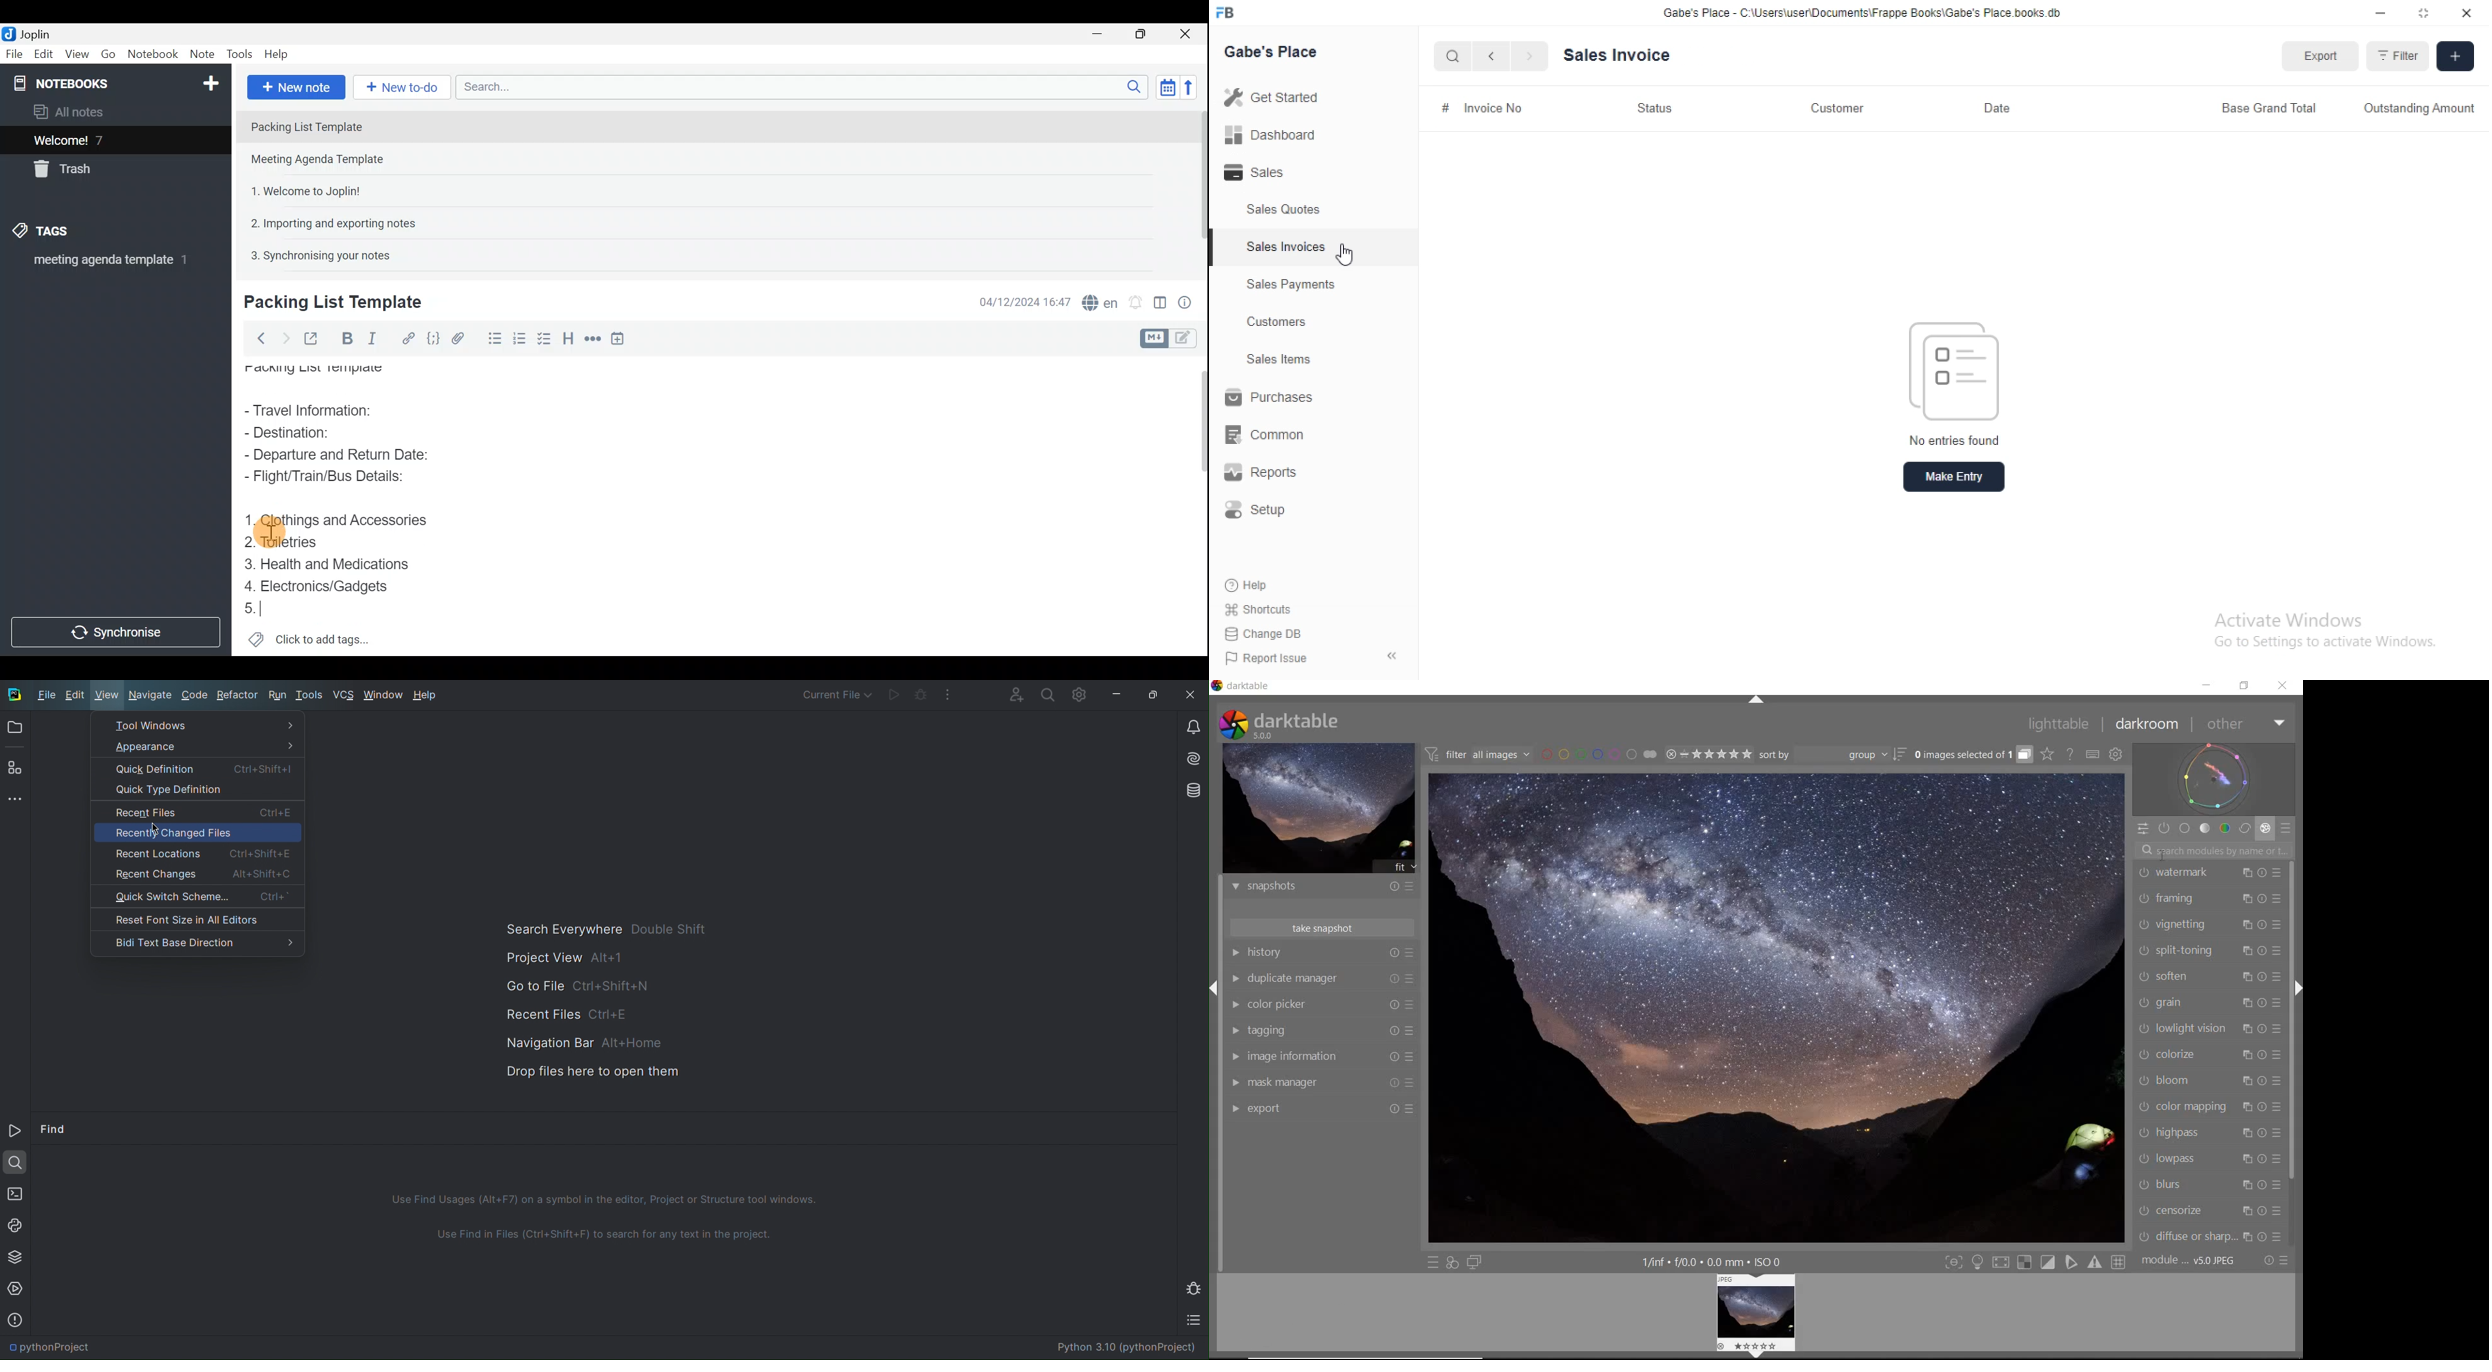  Describe the element at coordinates (2165, 1004) in the screenshot. I see `GRAIN` at that location.